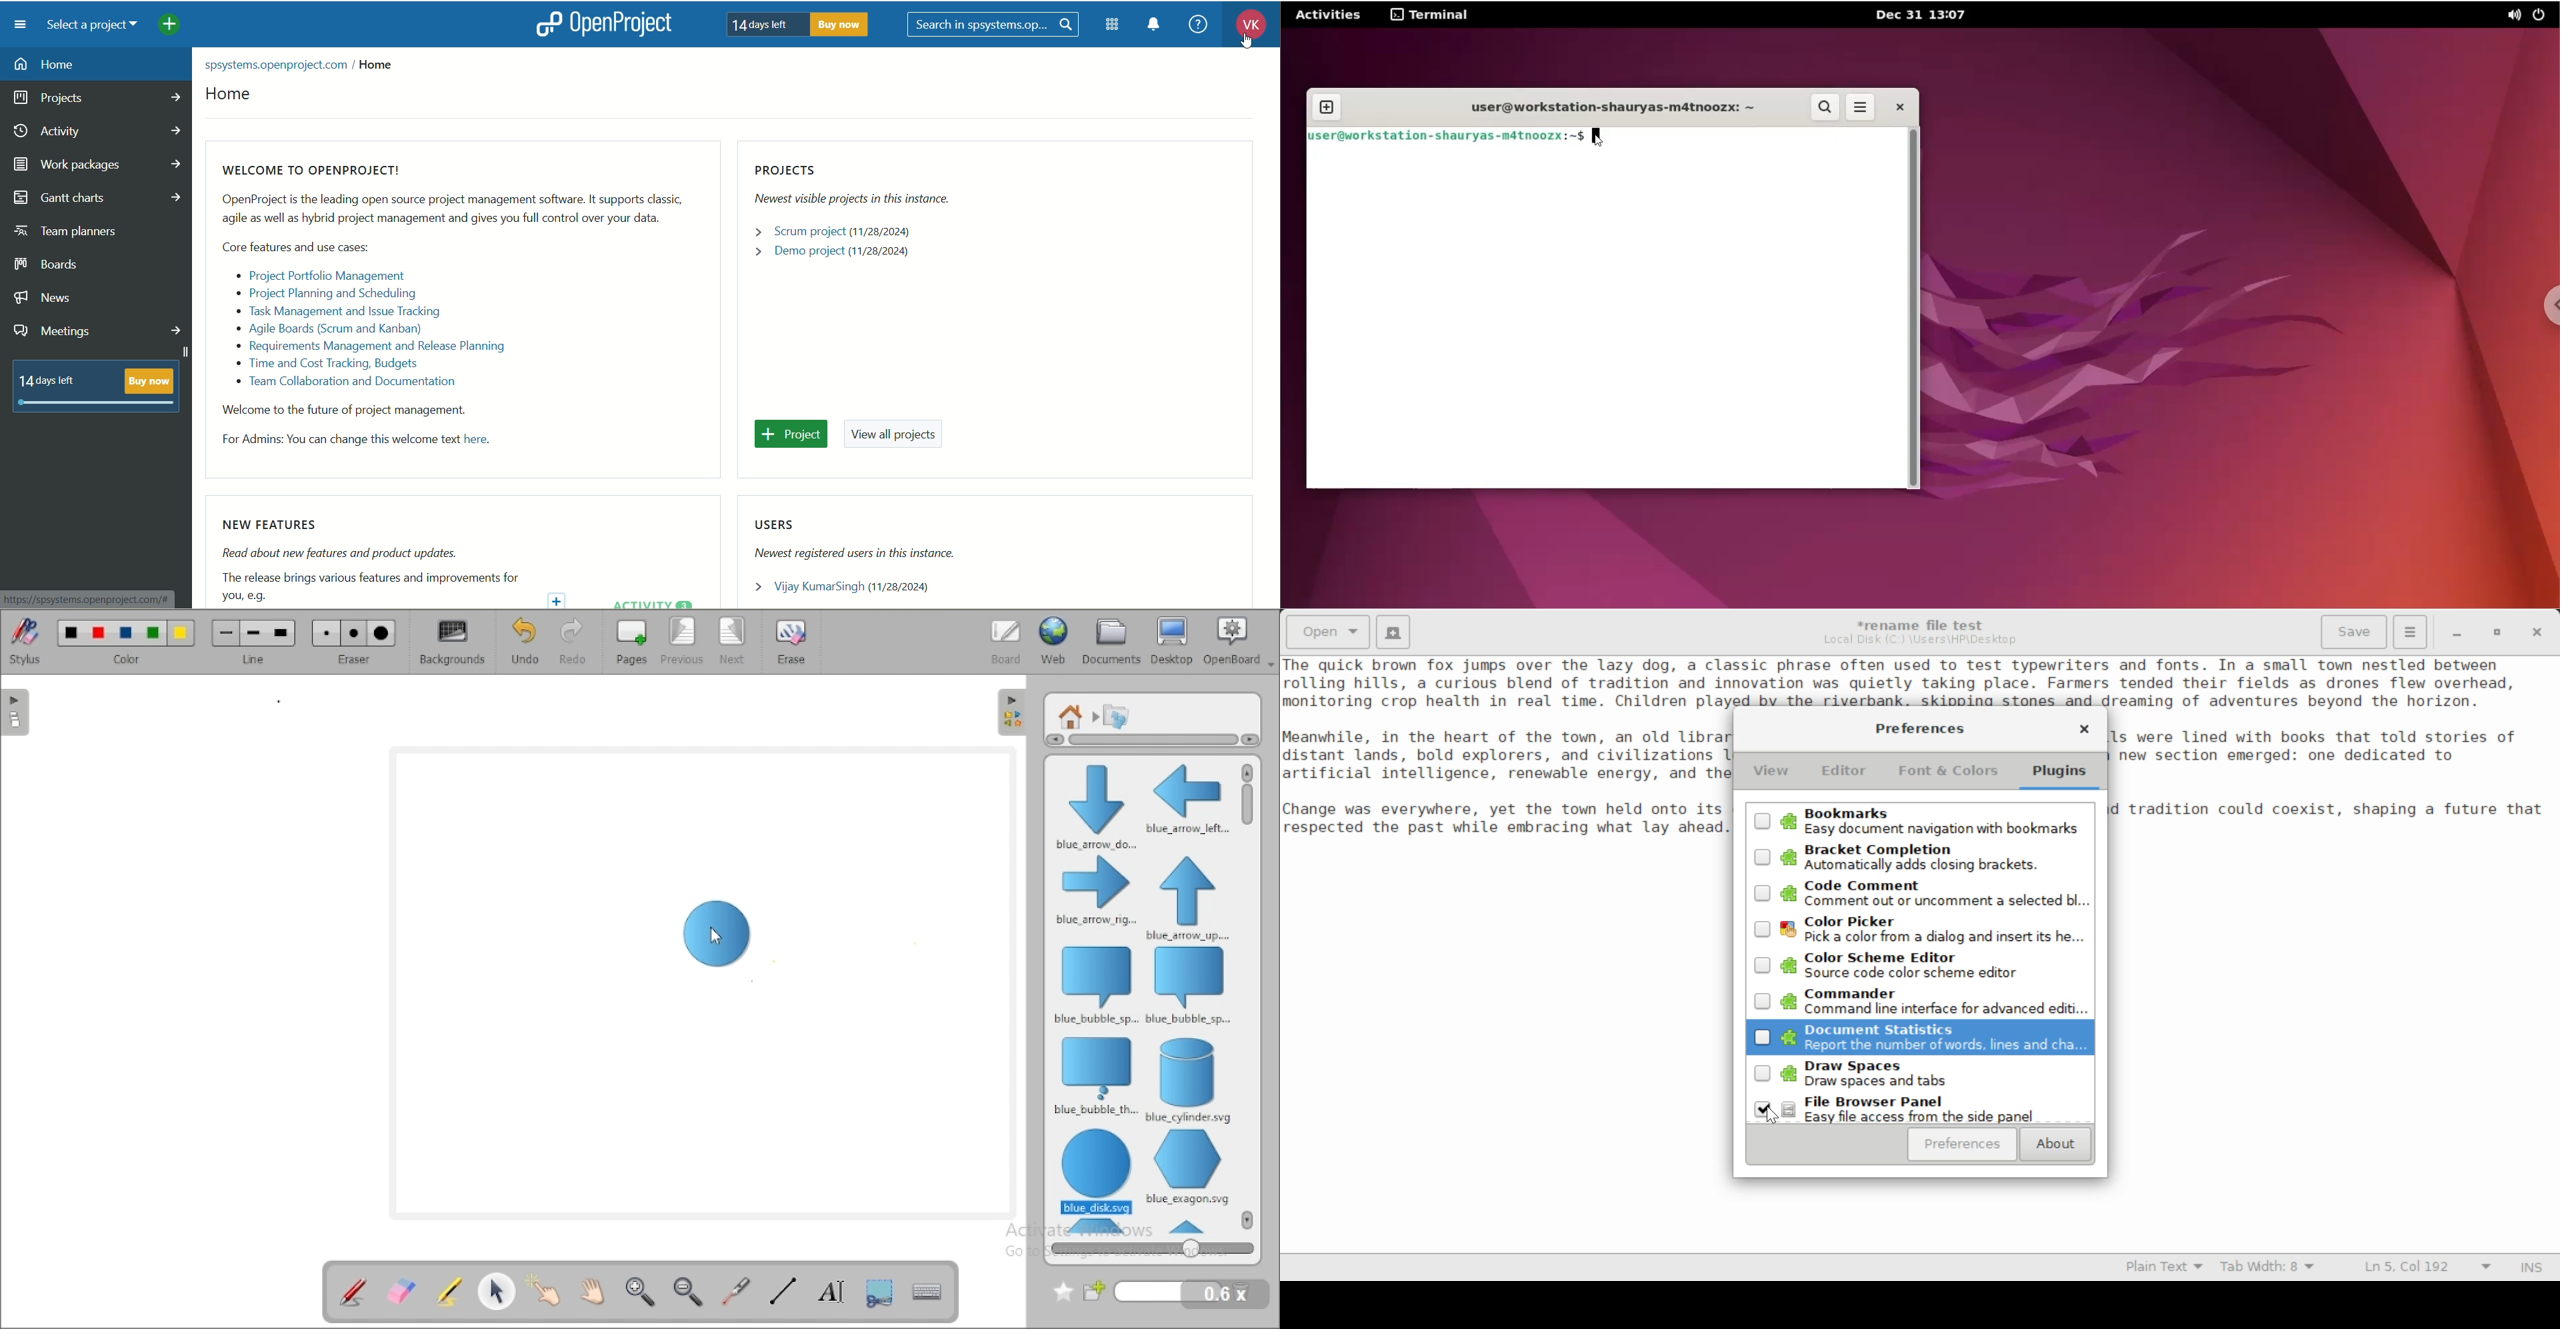 This screenshot has height=1344, width=2576. Describe the element at coordinates (179, 27) in the screenshot. I see `add project` at that location.